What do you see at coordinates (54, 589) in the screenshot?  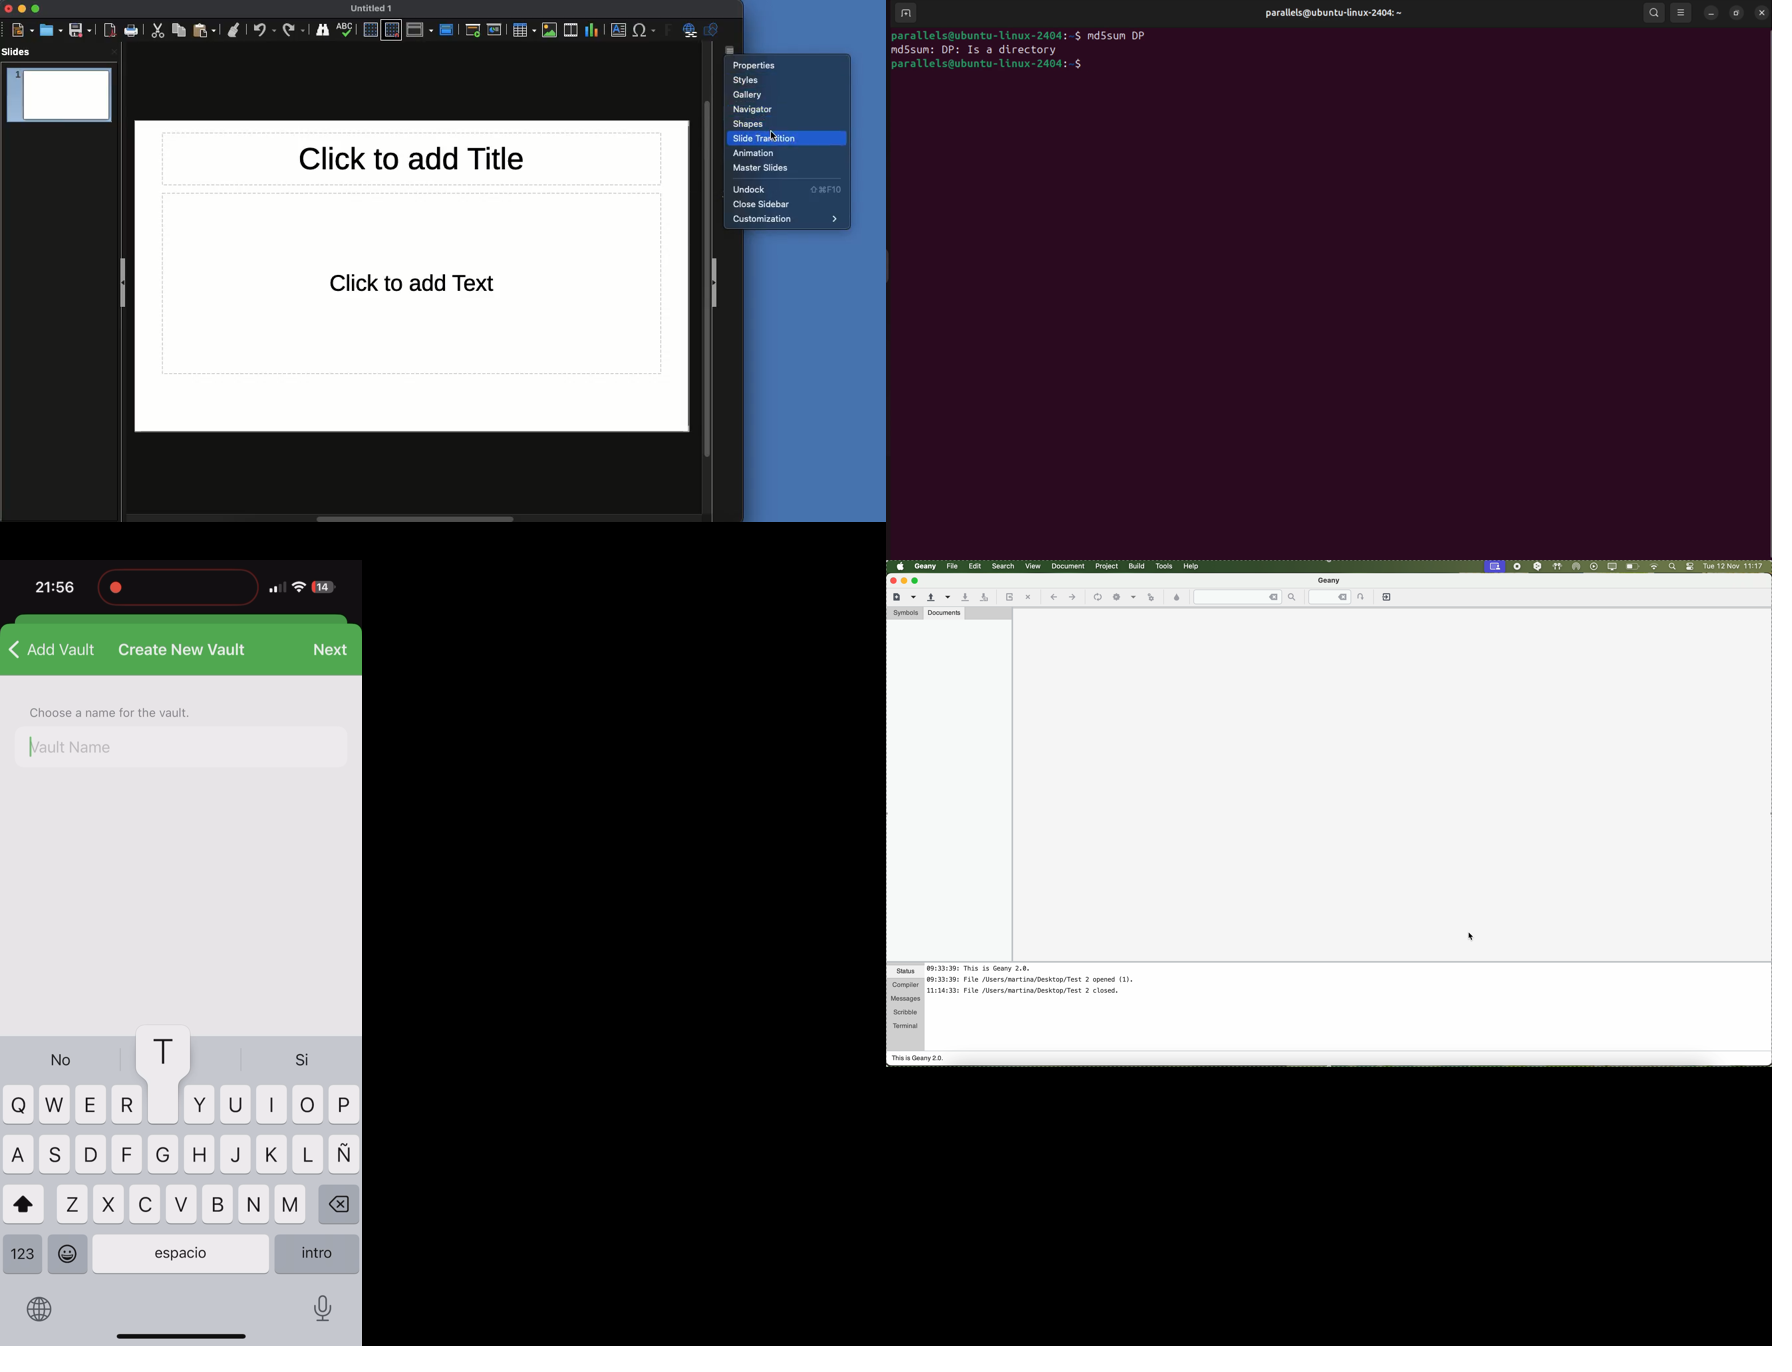 I see `21:56` at bounding box center [54, 589].